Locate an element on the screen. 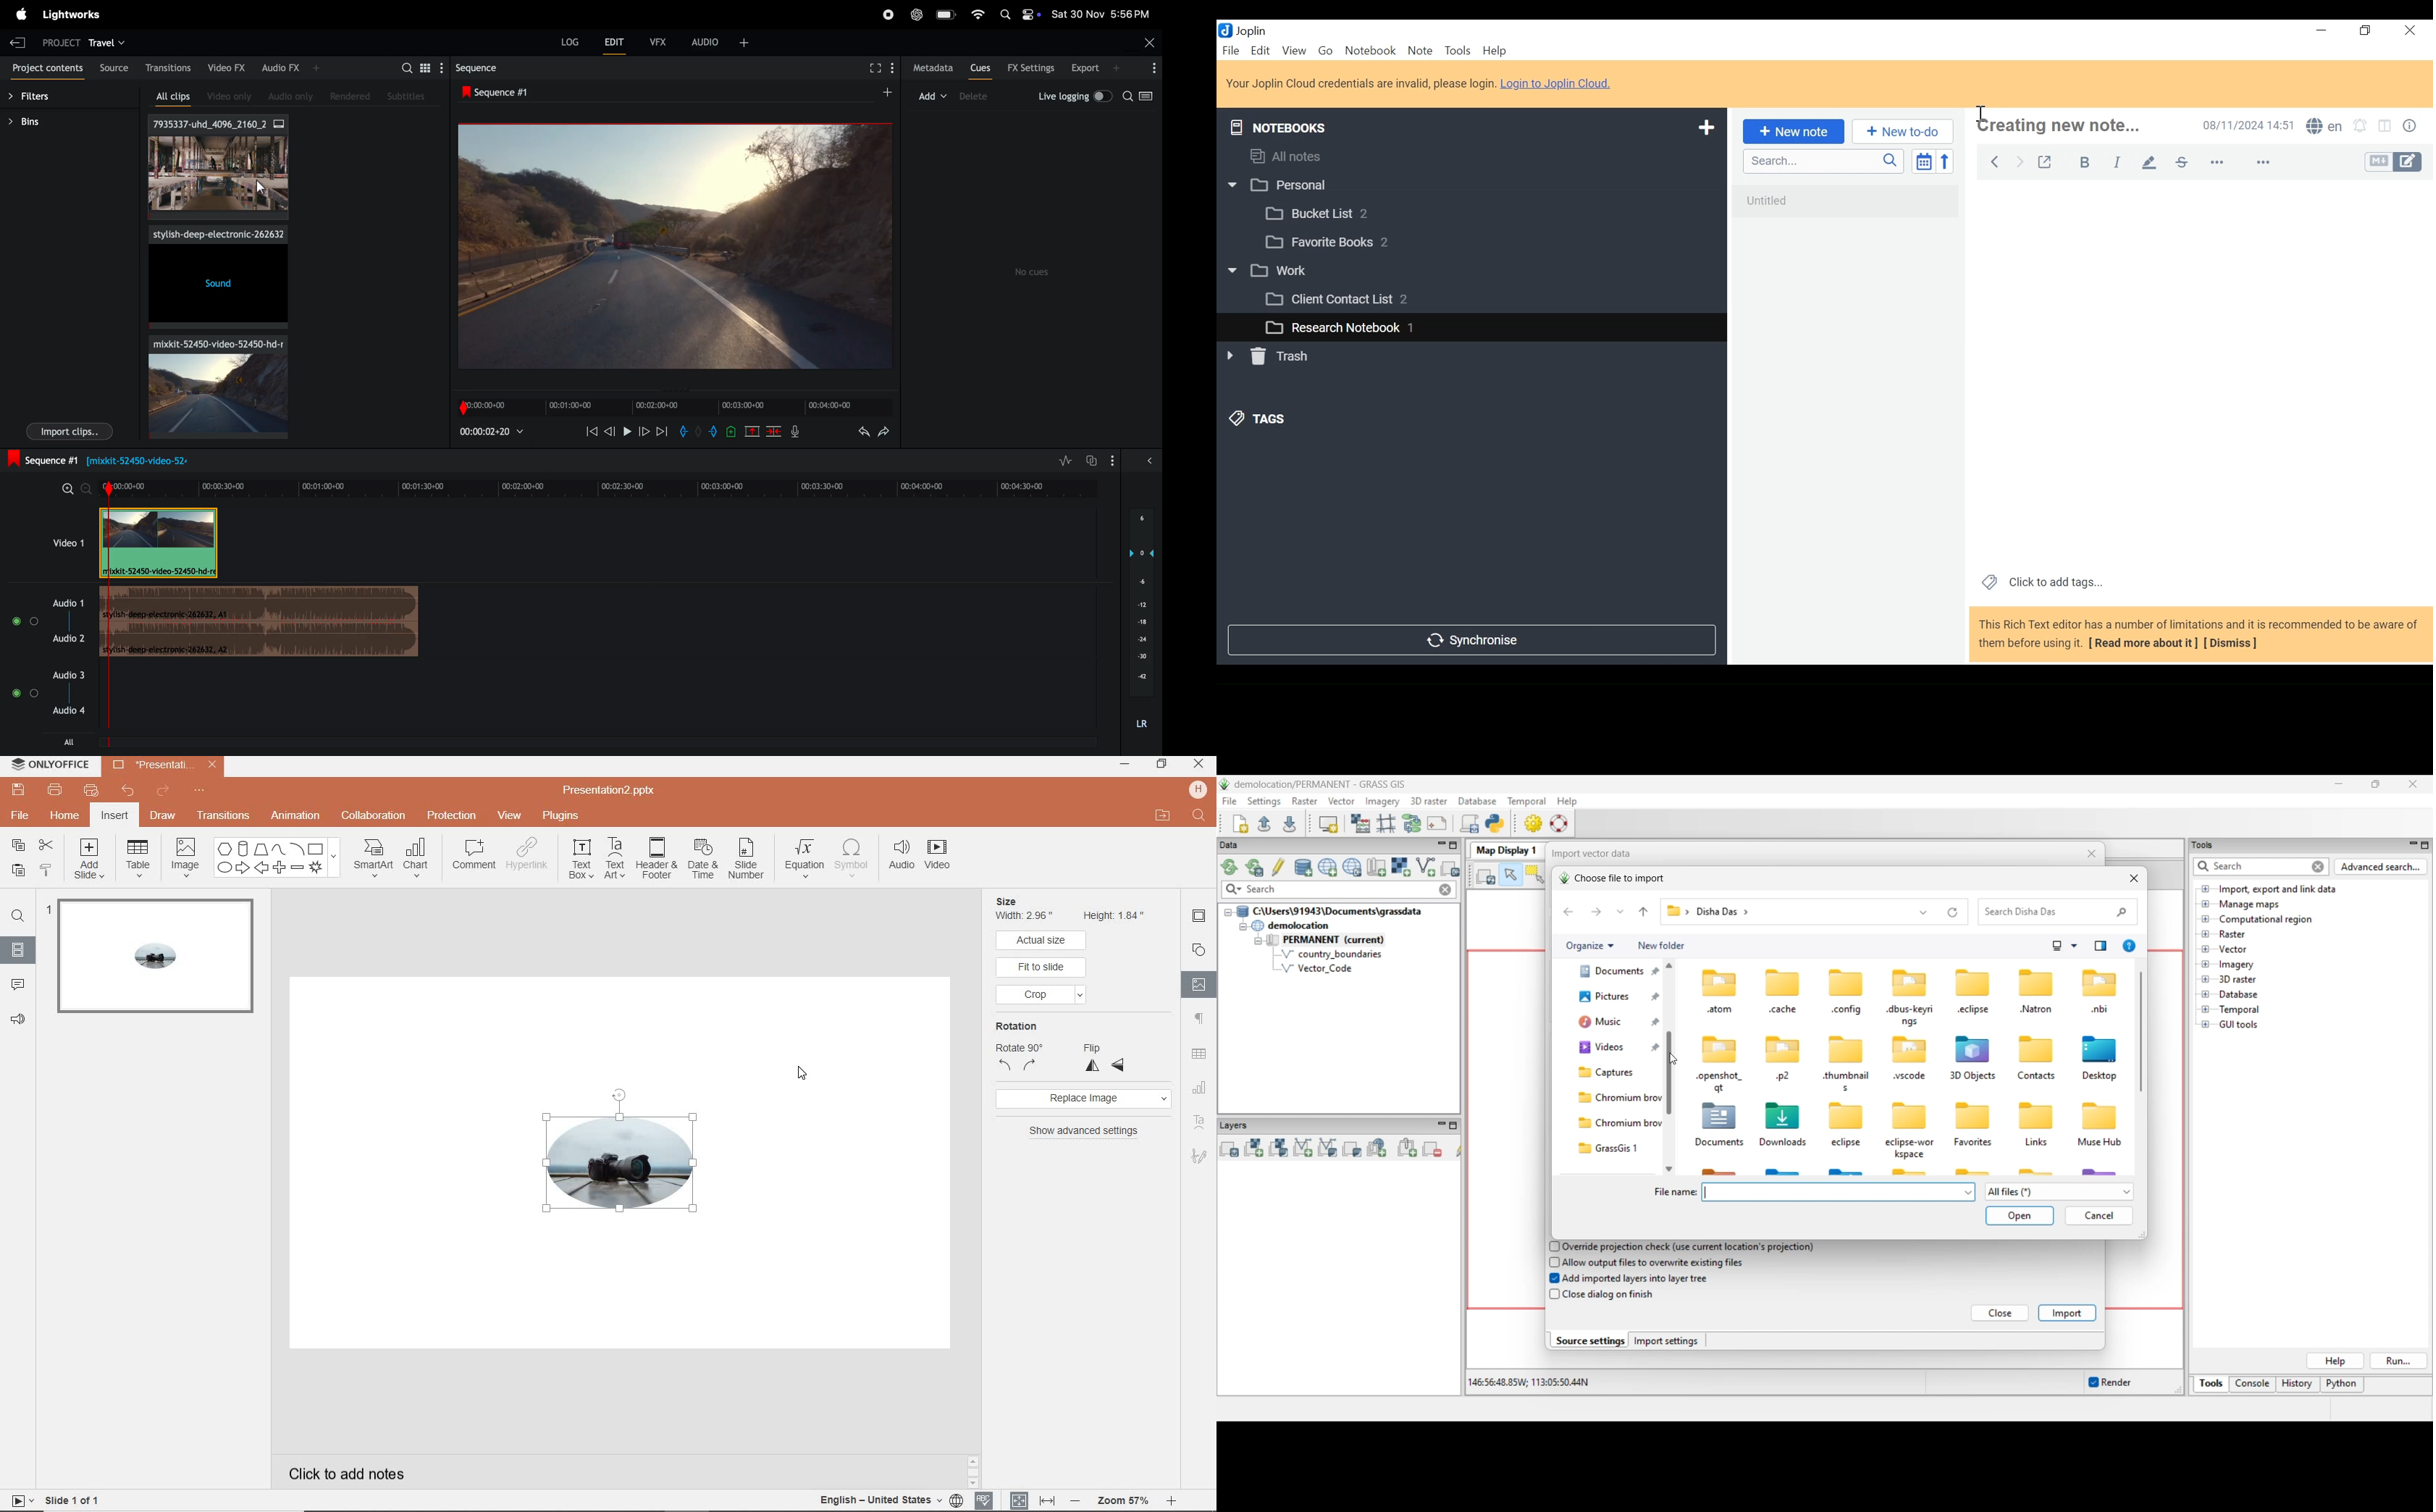  Width 2.96" is located at coordinates (1027, 916).